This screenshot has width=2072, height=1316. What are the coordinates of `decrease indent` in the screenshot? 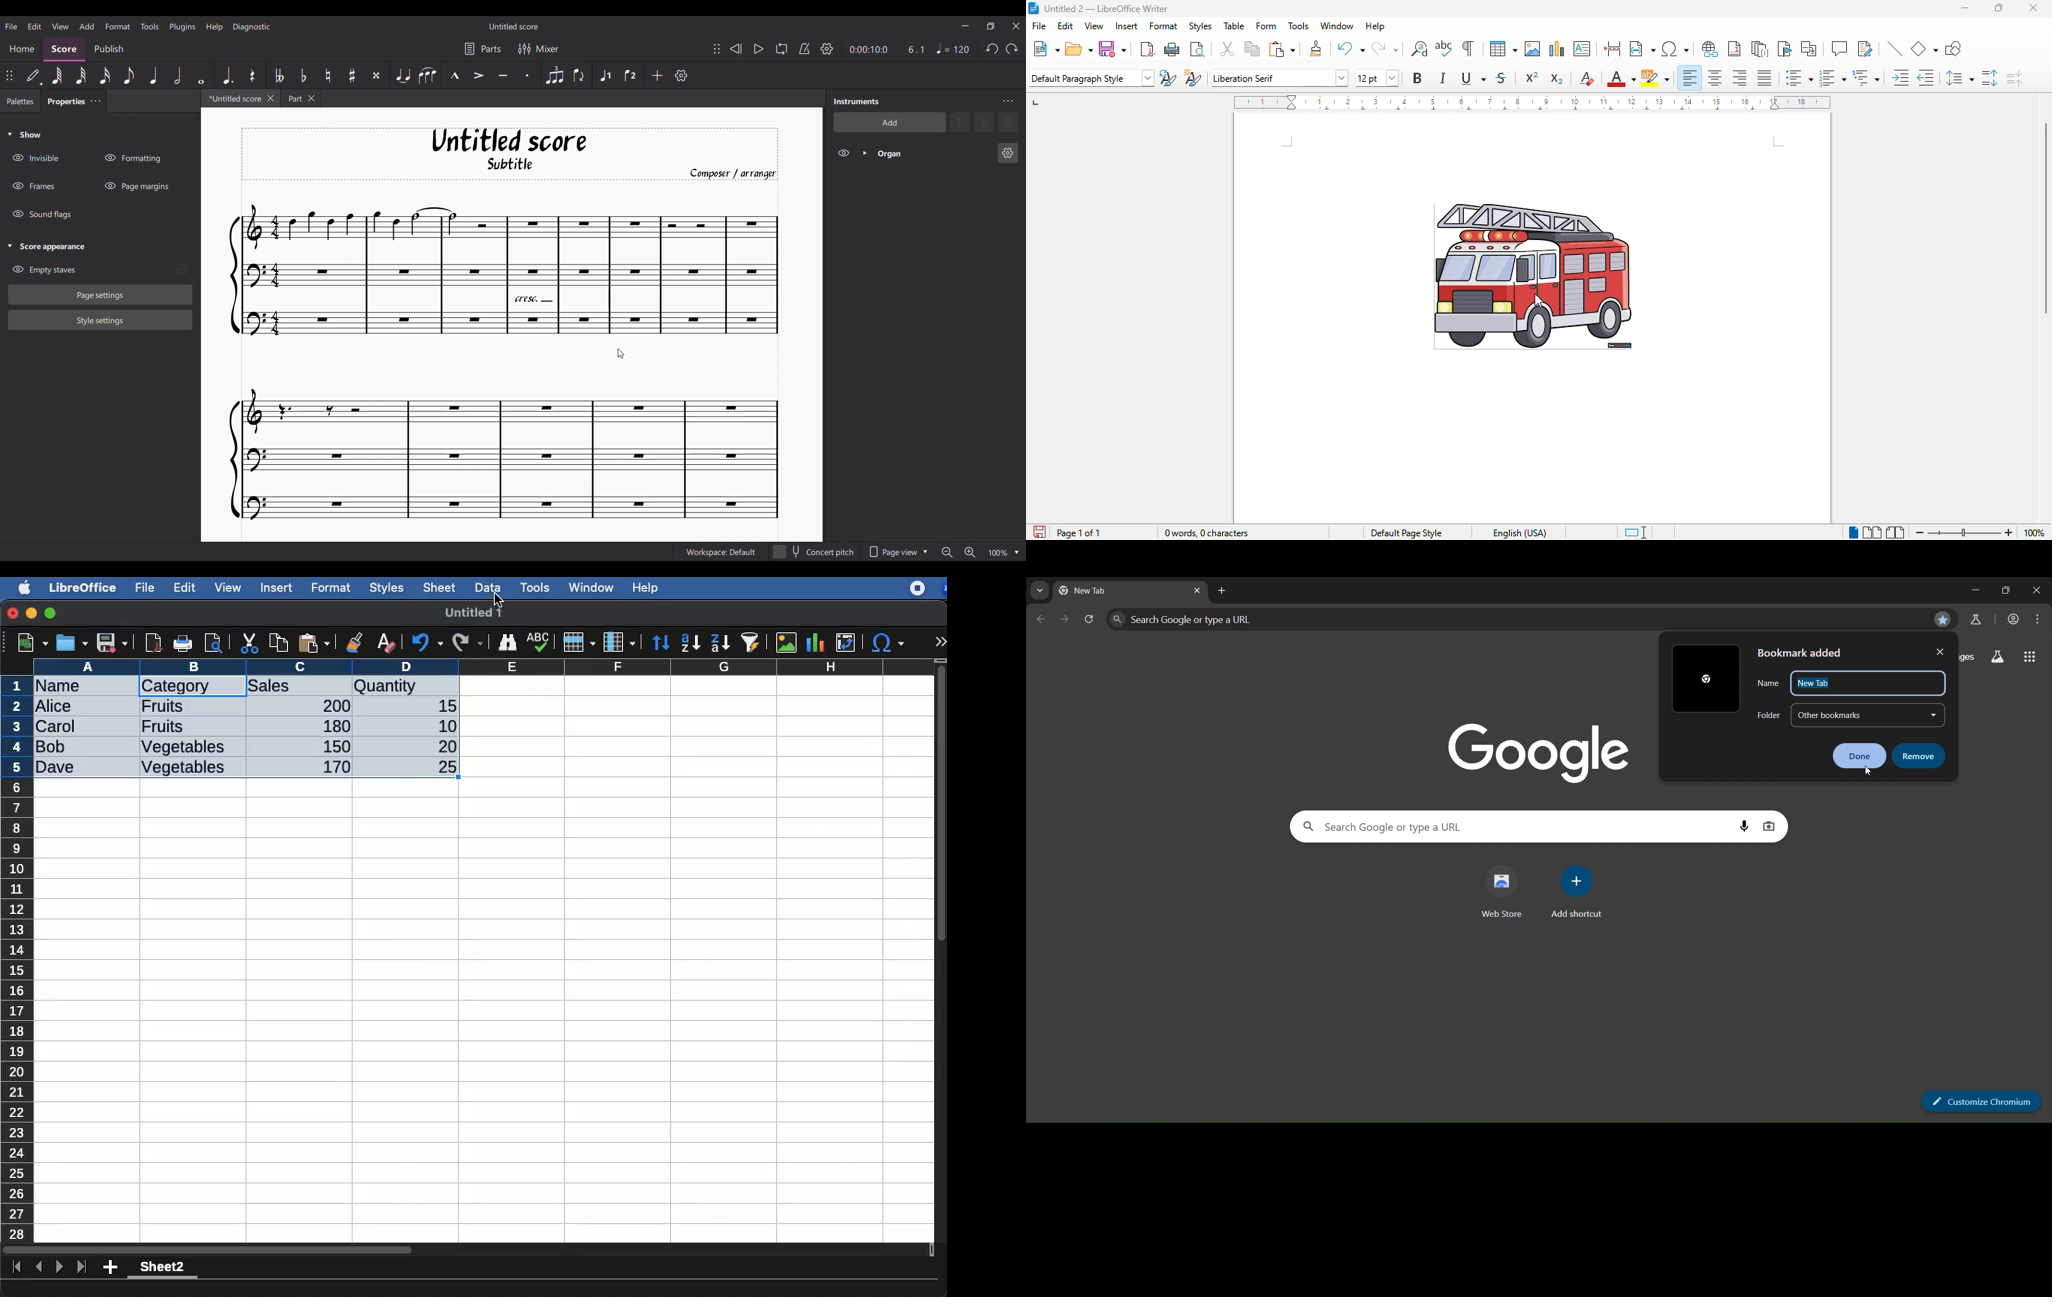 It's located at (1927, 77).